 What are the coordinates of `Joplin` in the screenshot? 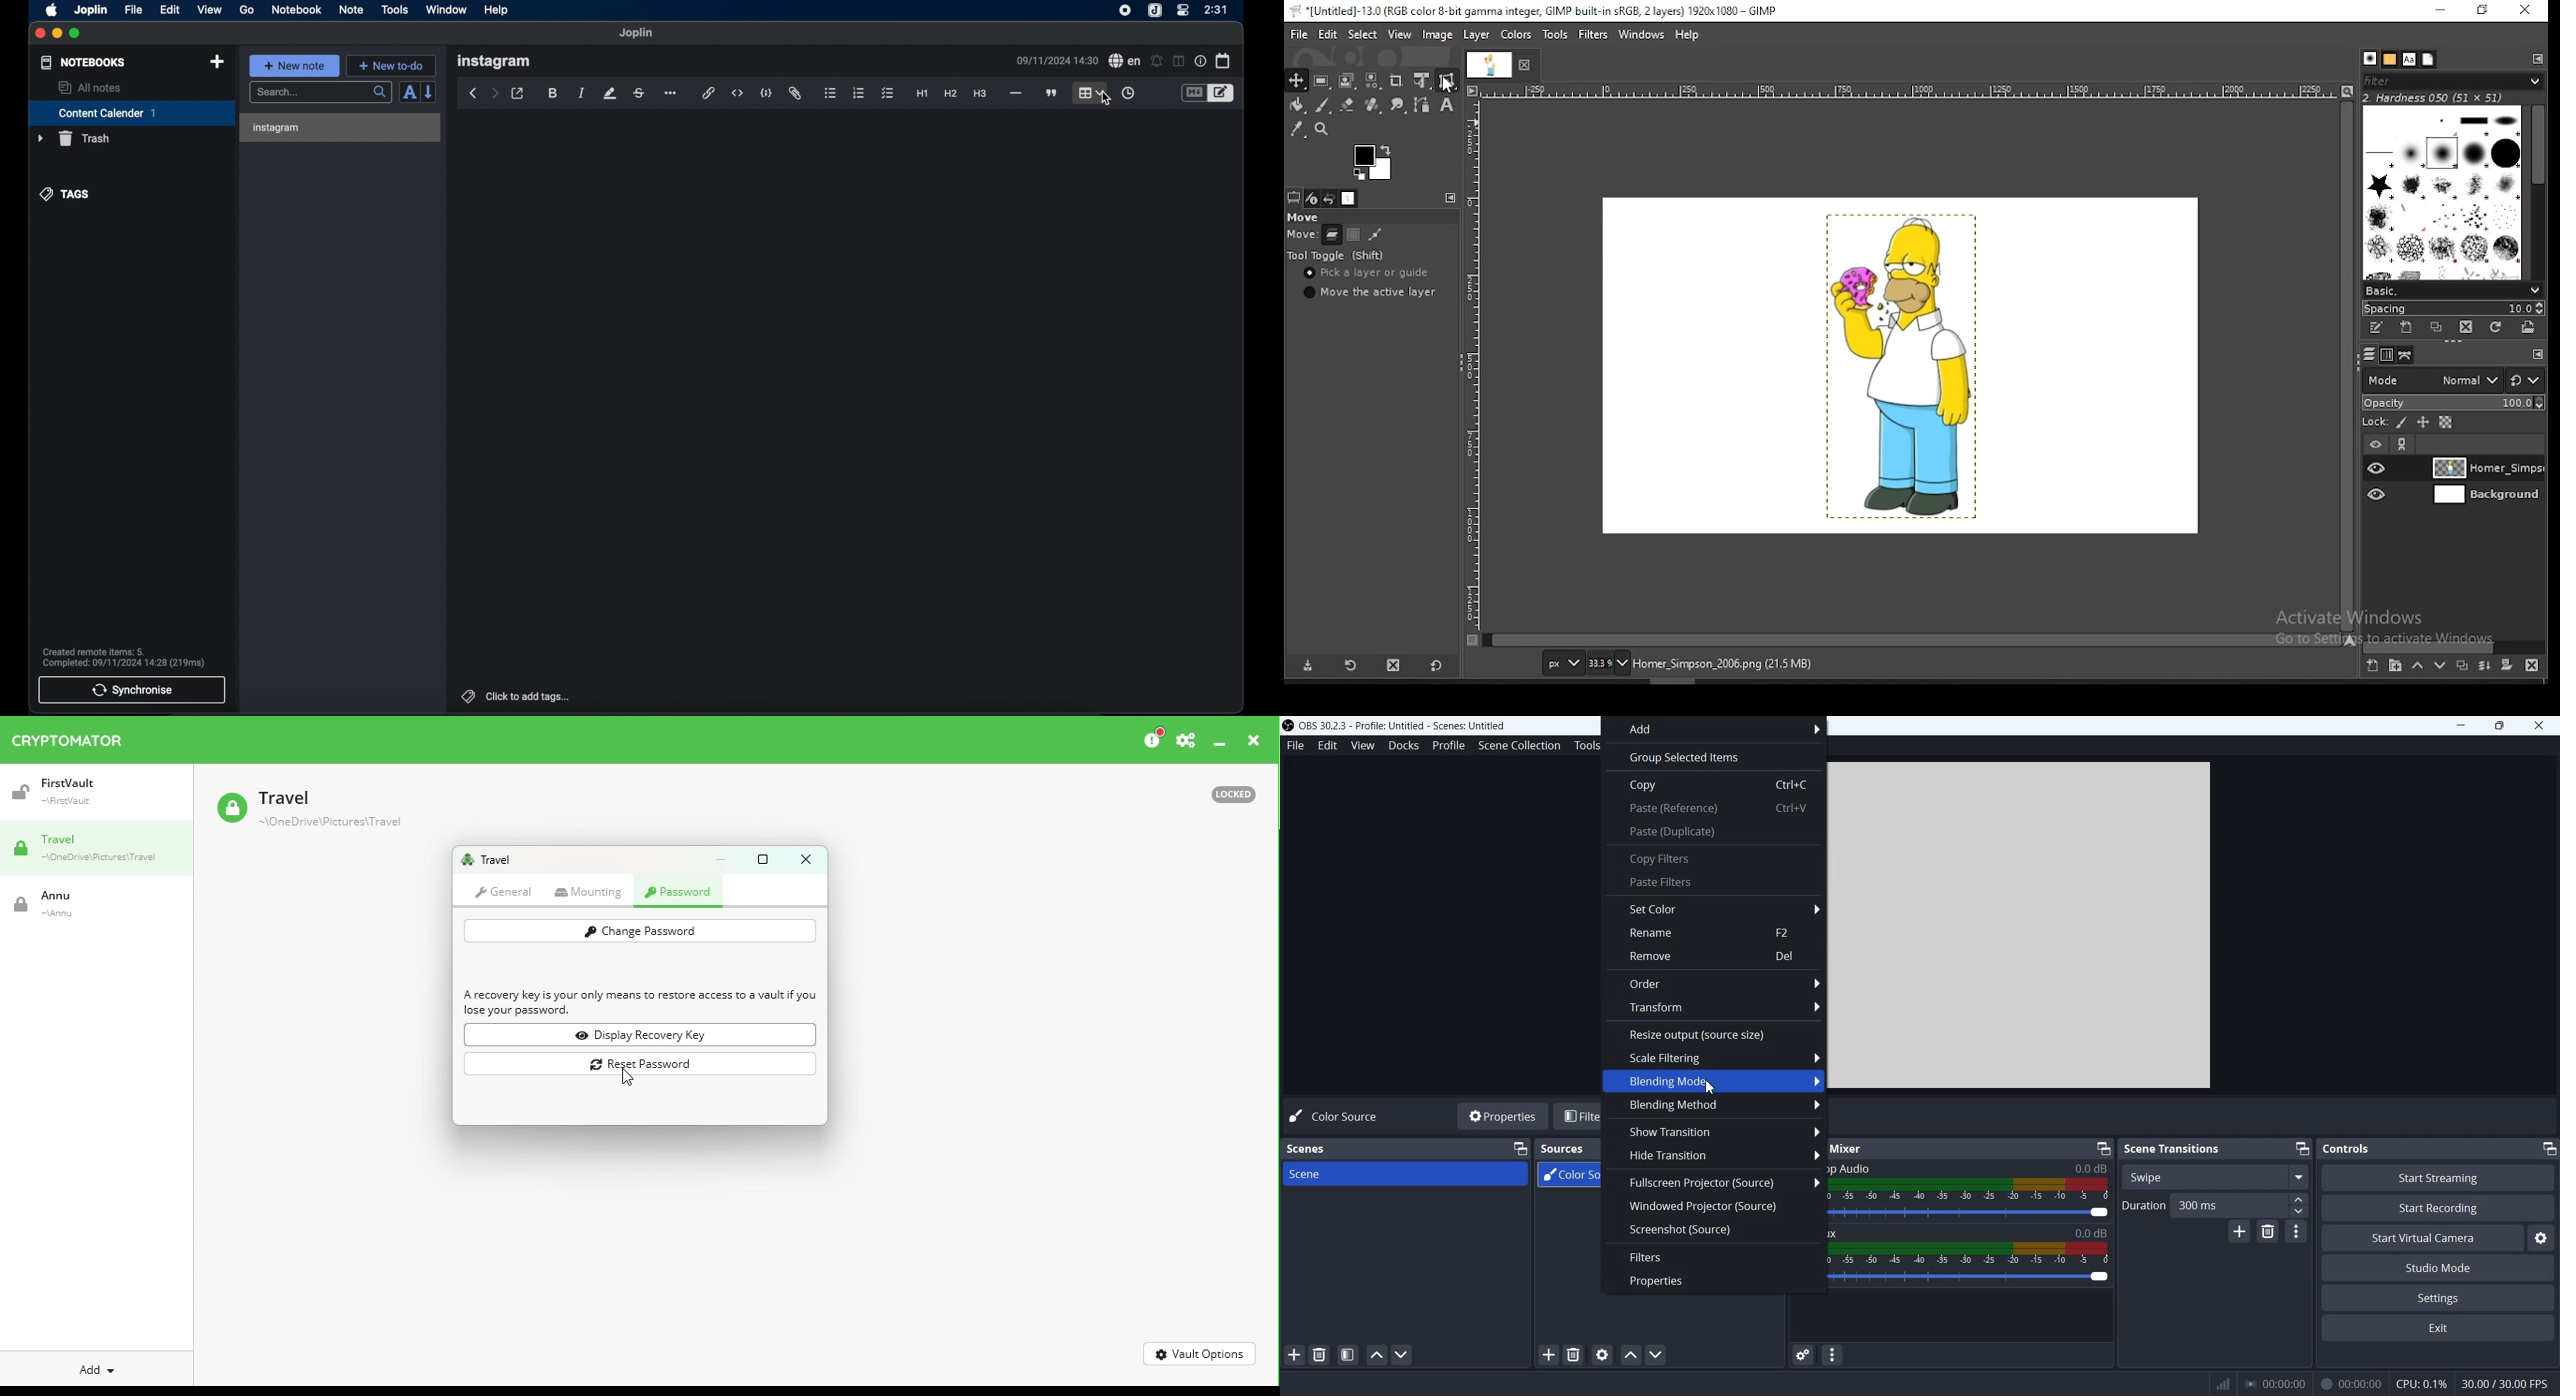 It's located at (637, 33).